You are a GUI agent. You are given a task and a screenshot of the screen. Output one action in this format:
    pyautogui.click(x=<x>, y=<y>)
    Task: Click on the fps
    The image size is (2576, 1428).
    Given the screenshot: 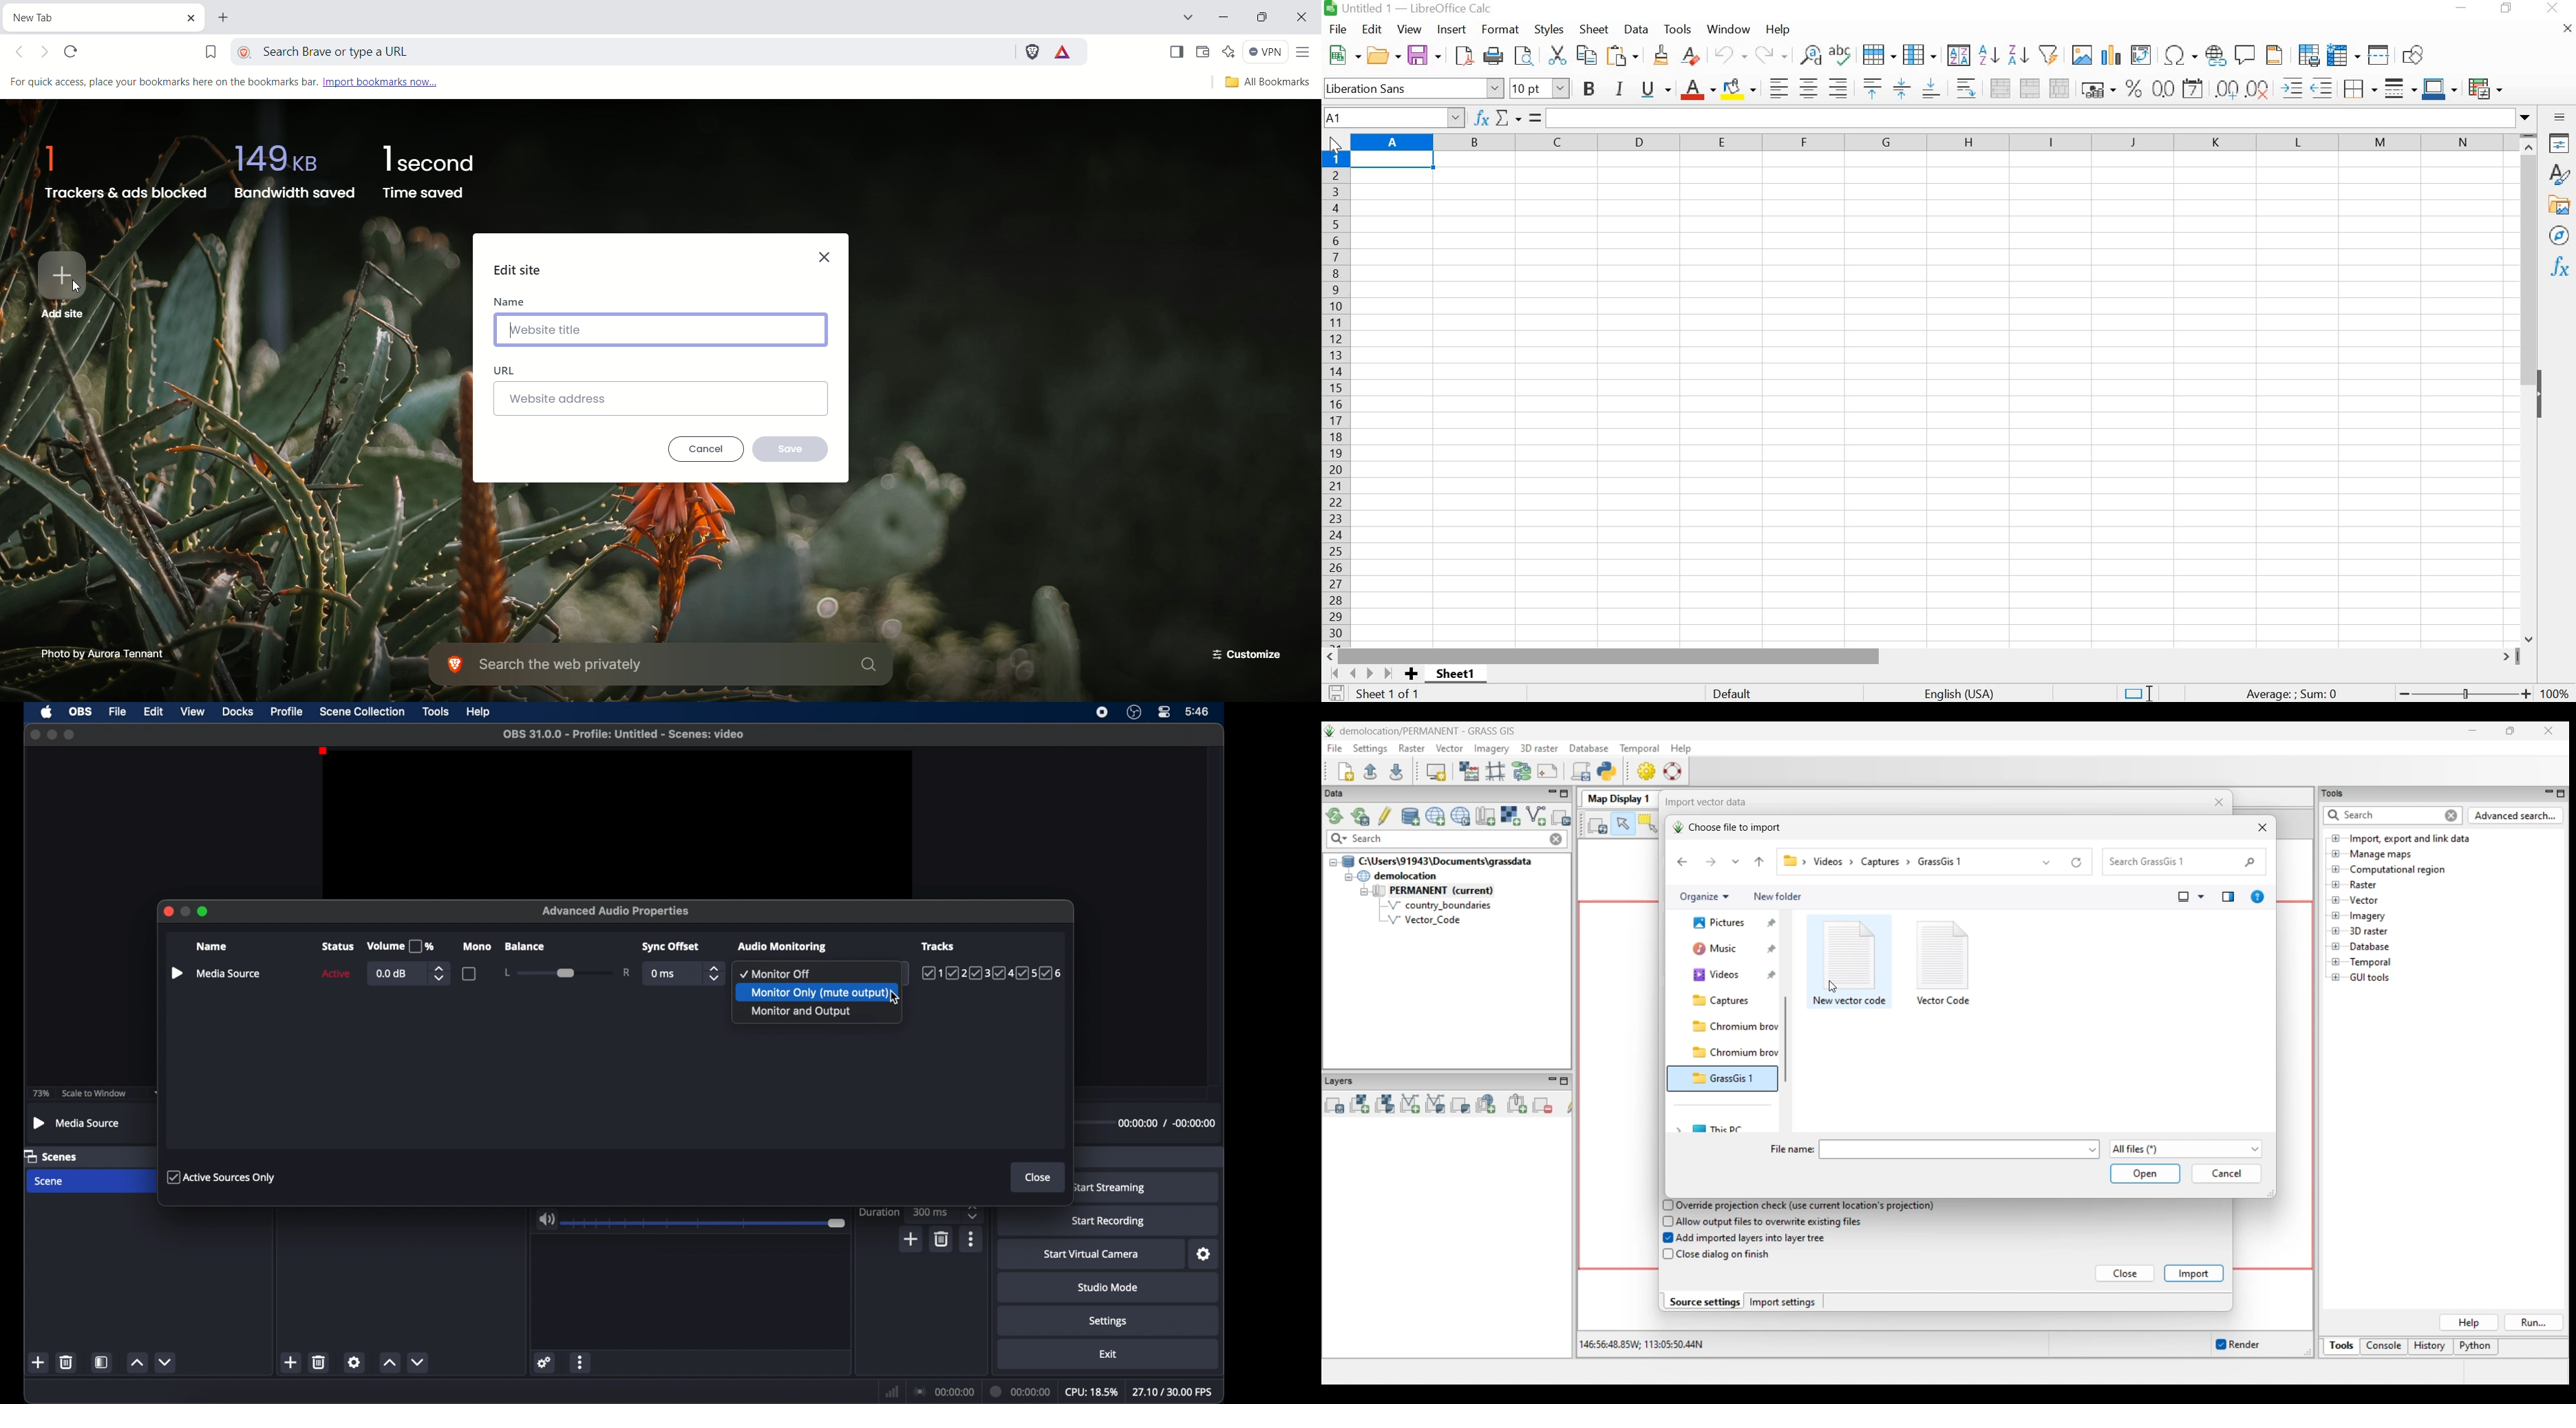 What is the action you would take?
    pyautogui.click(x=1175, y=1392)
    